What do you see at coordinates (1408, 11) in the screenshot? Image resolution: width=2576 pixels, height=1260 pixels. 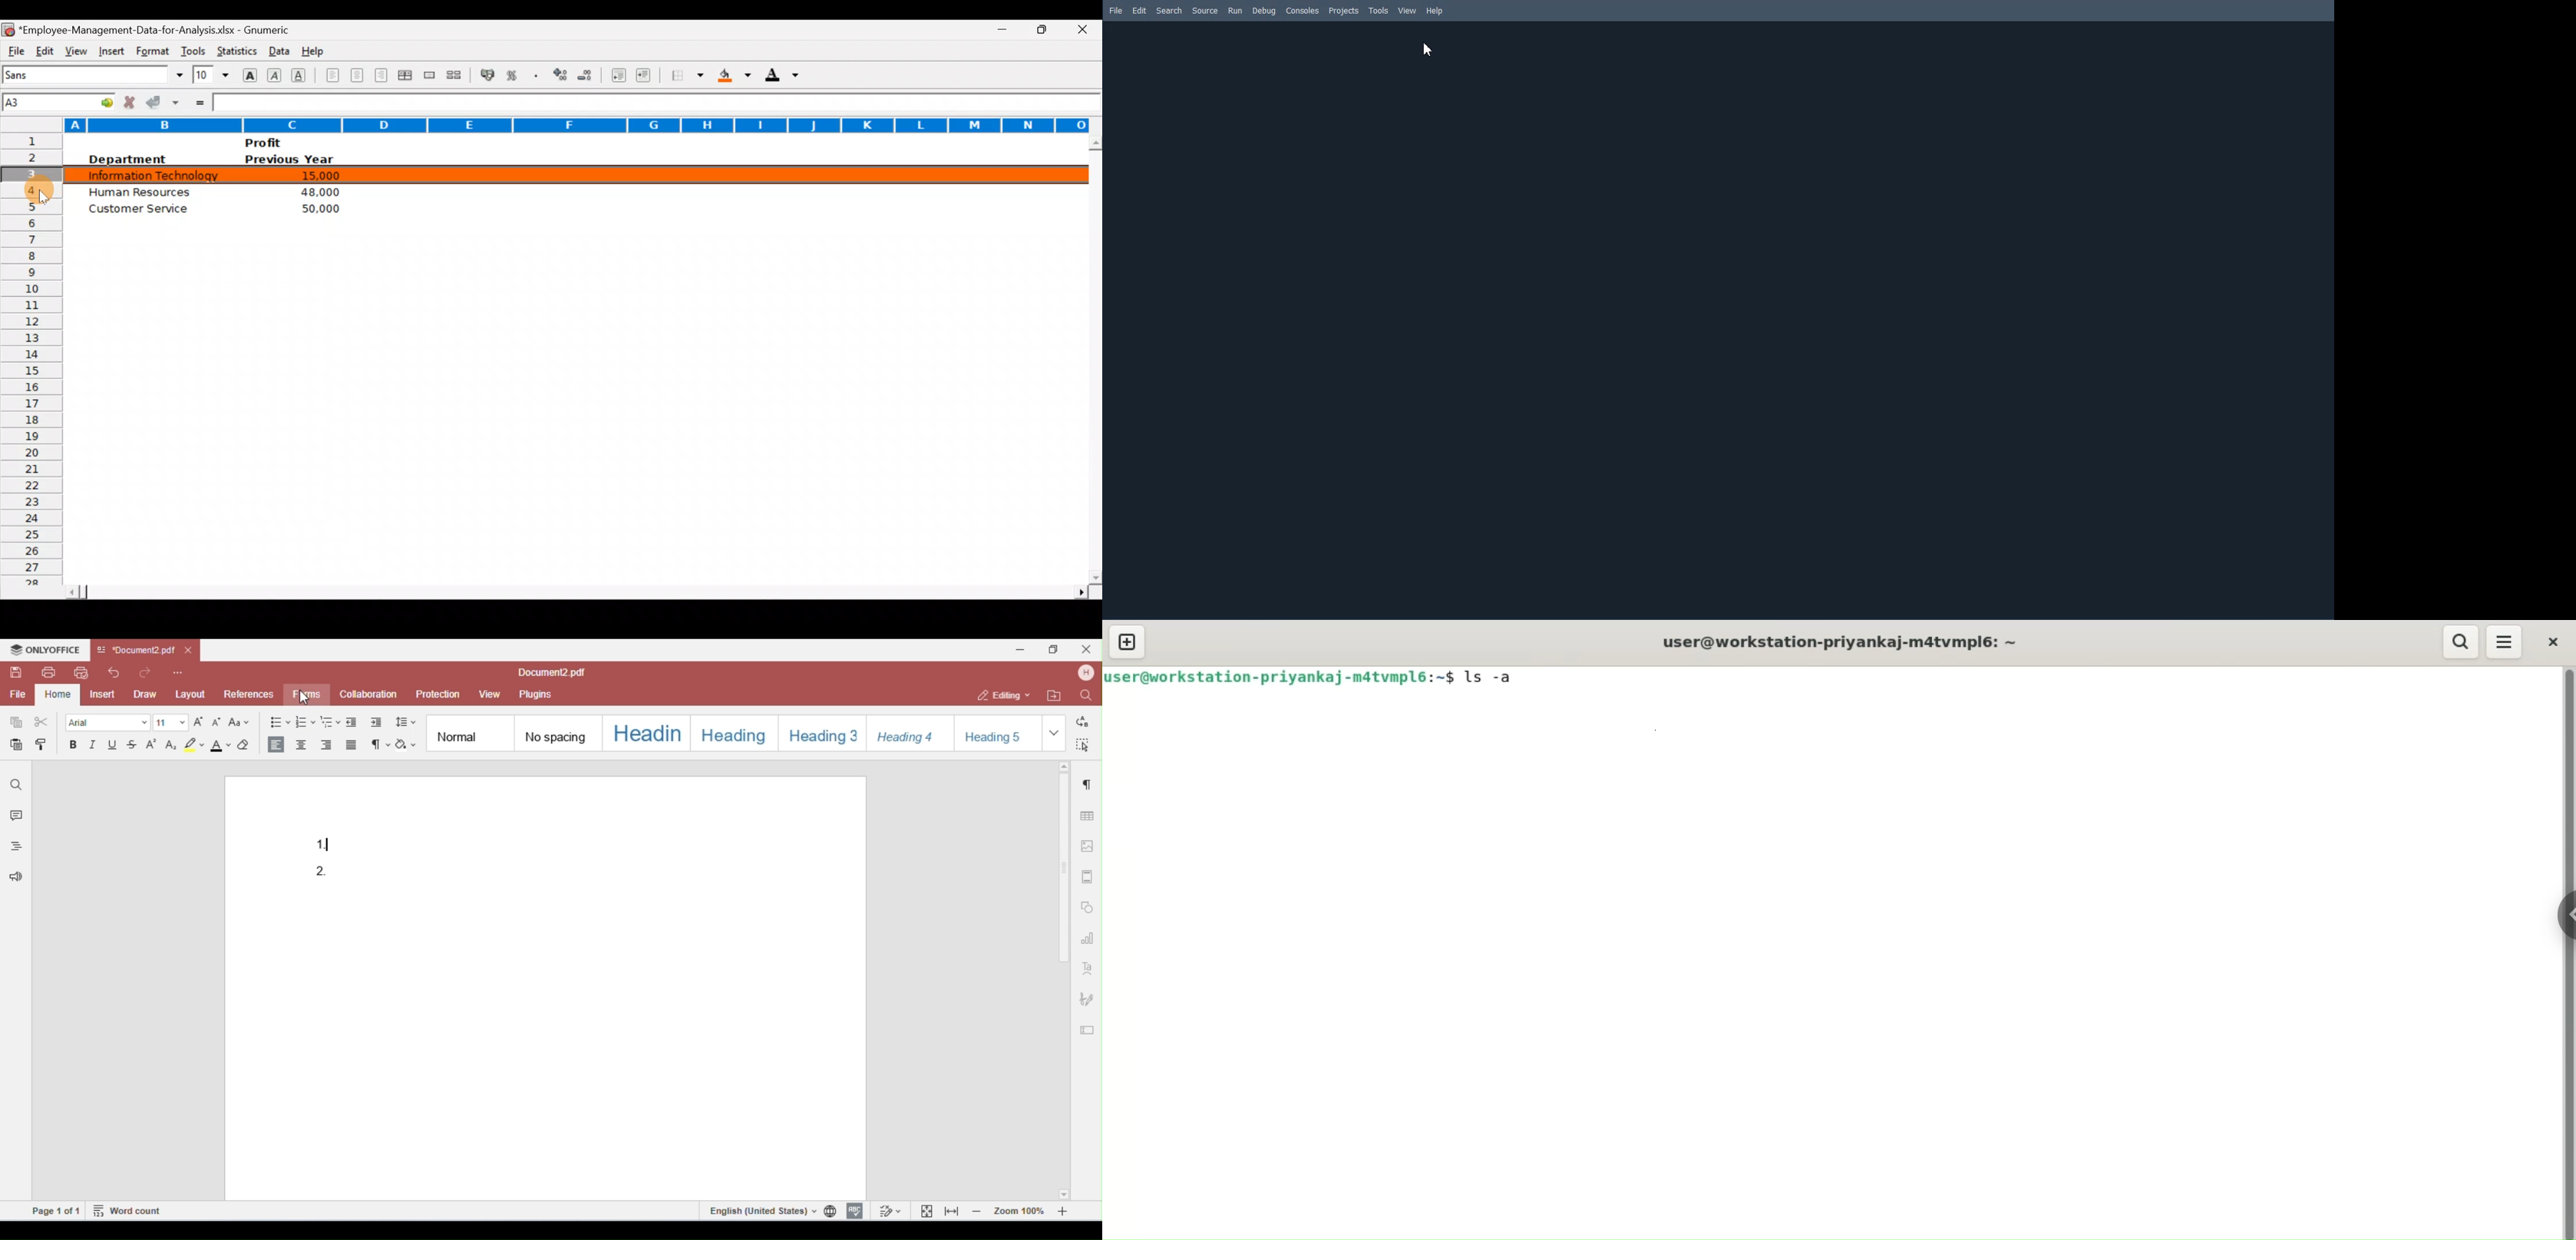 I see `View` at bounding box center [1408, 11].